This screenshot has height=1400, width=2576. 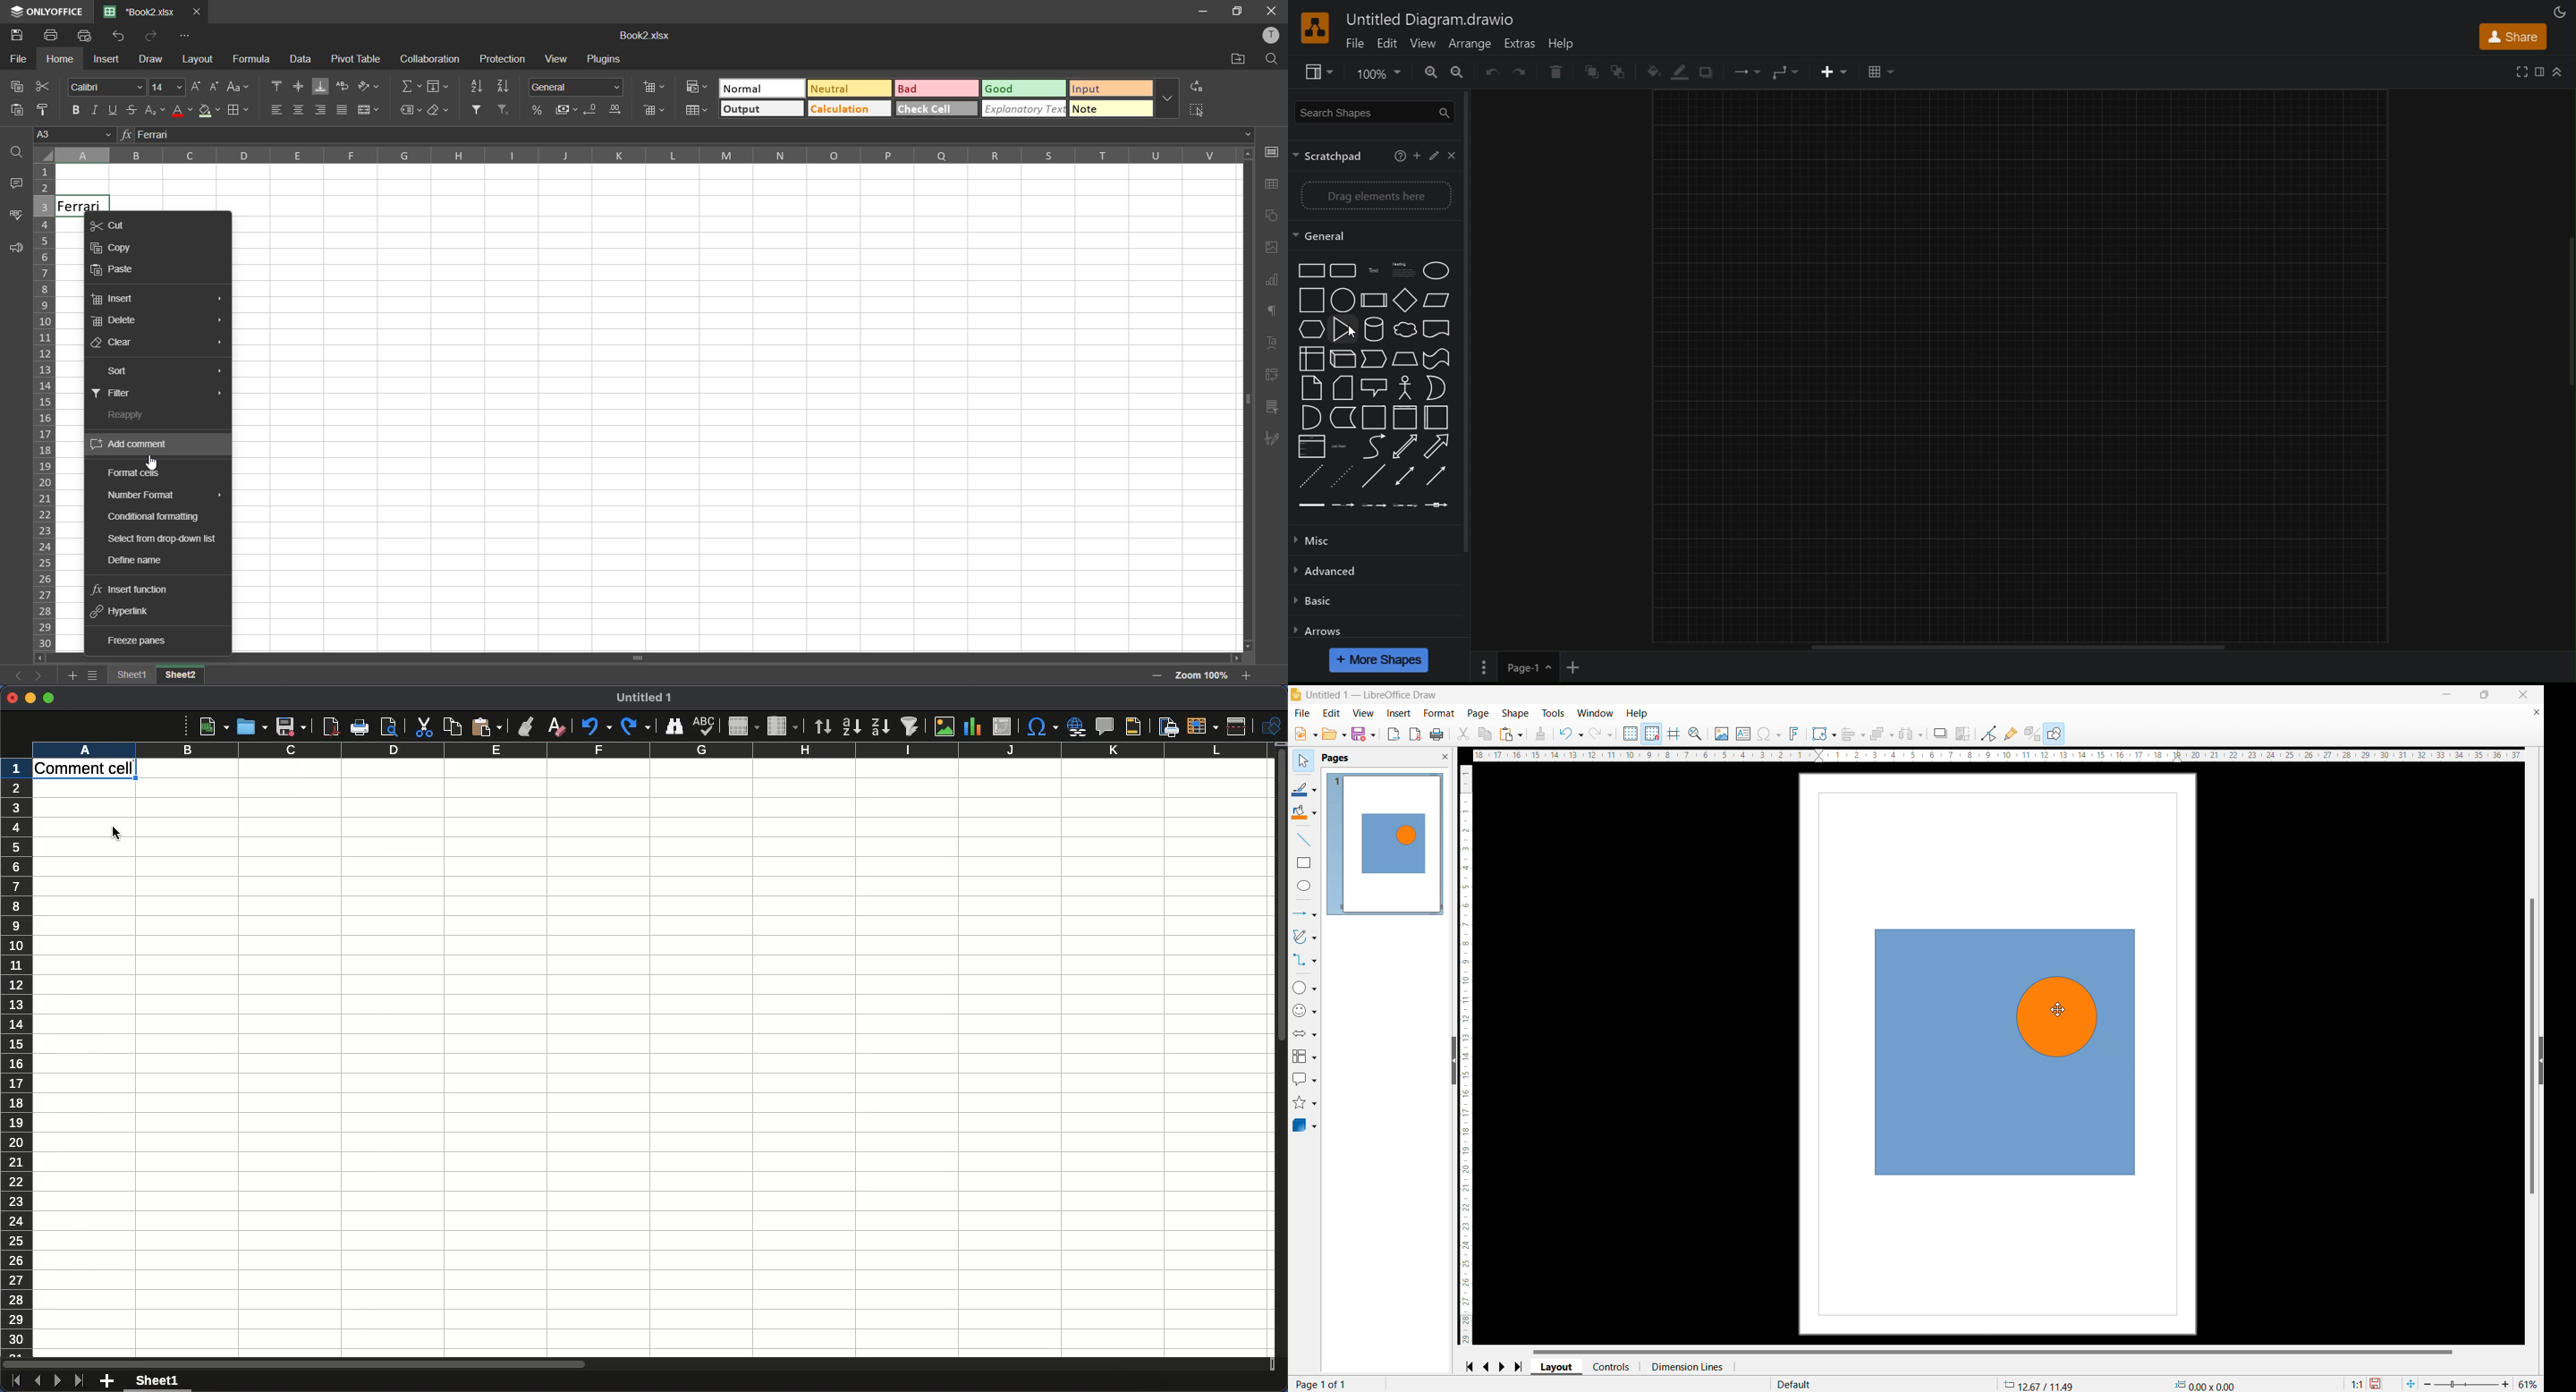 I want to click on Finder, so click(x=675, y=726).